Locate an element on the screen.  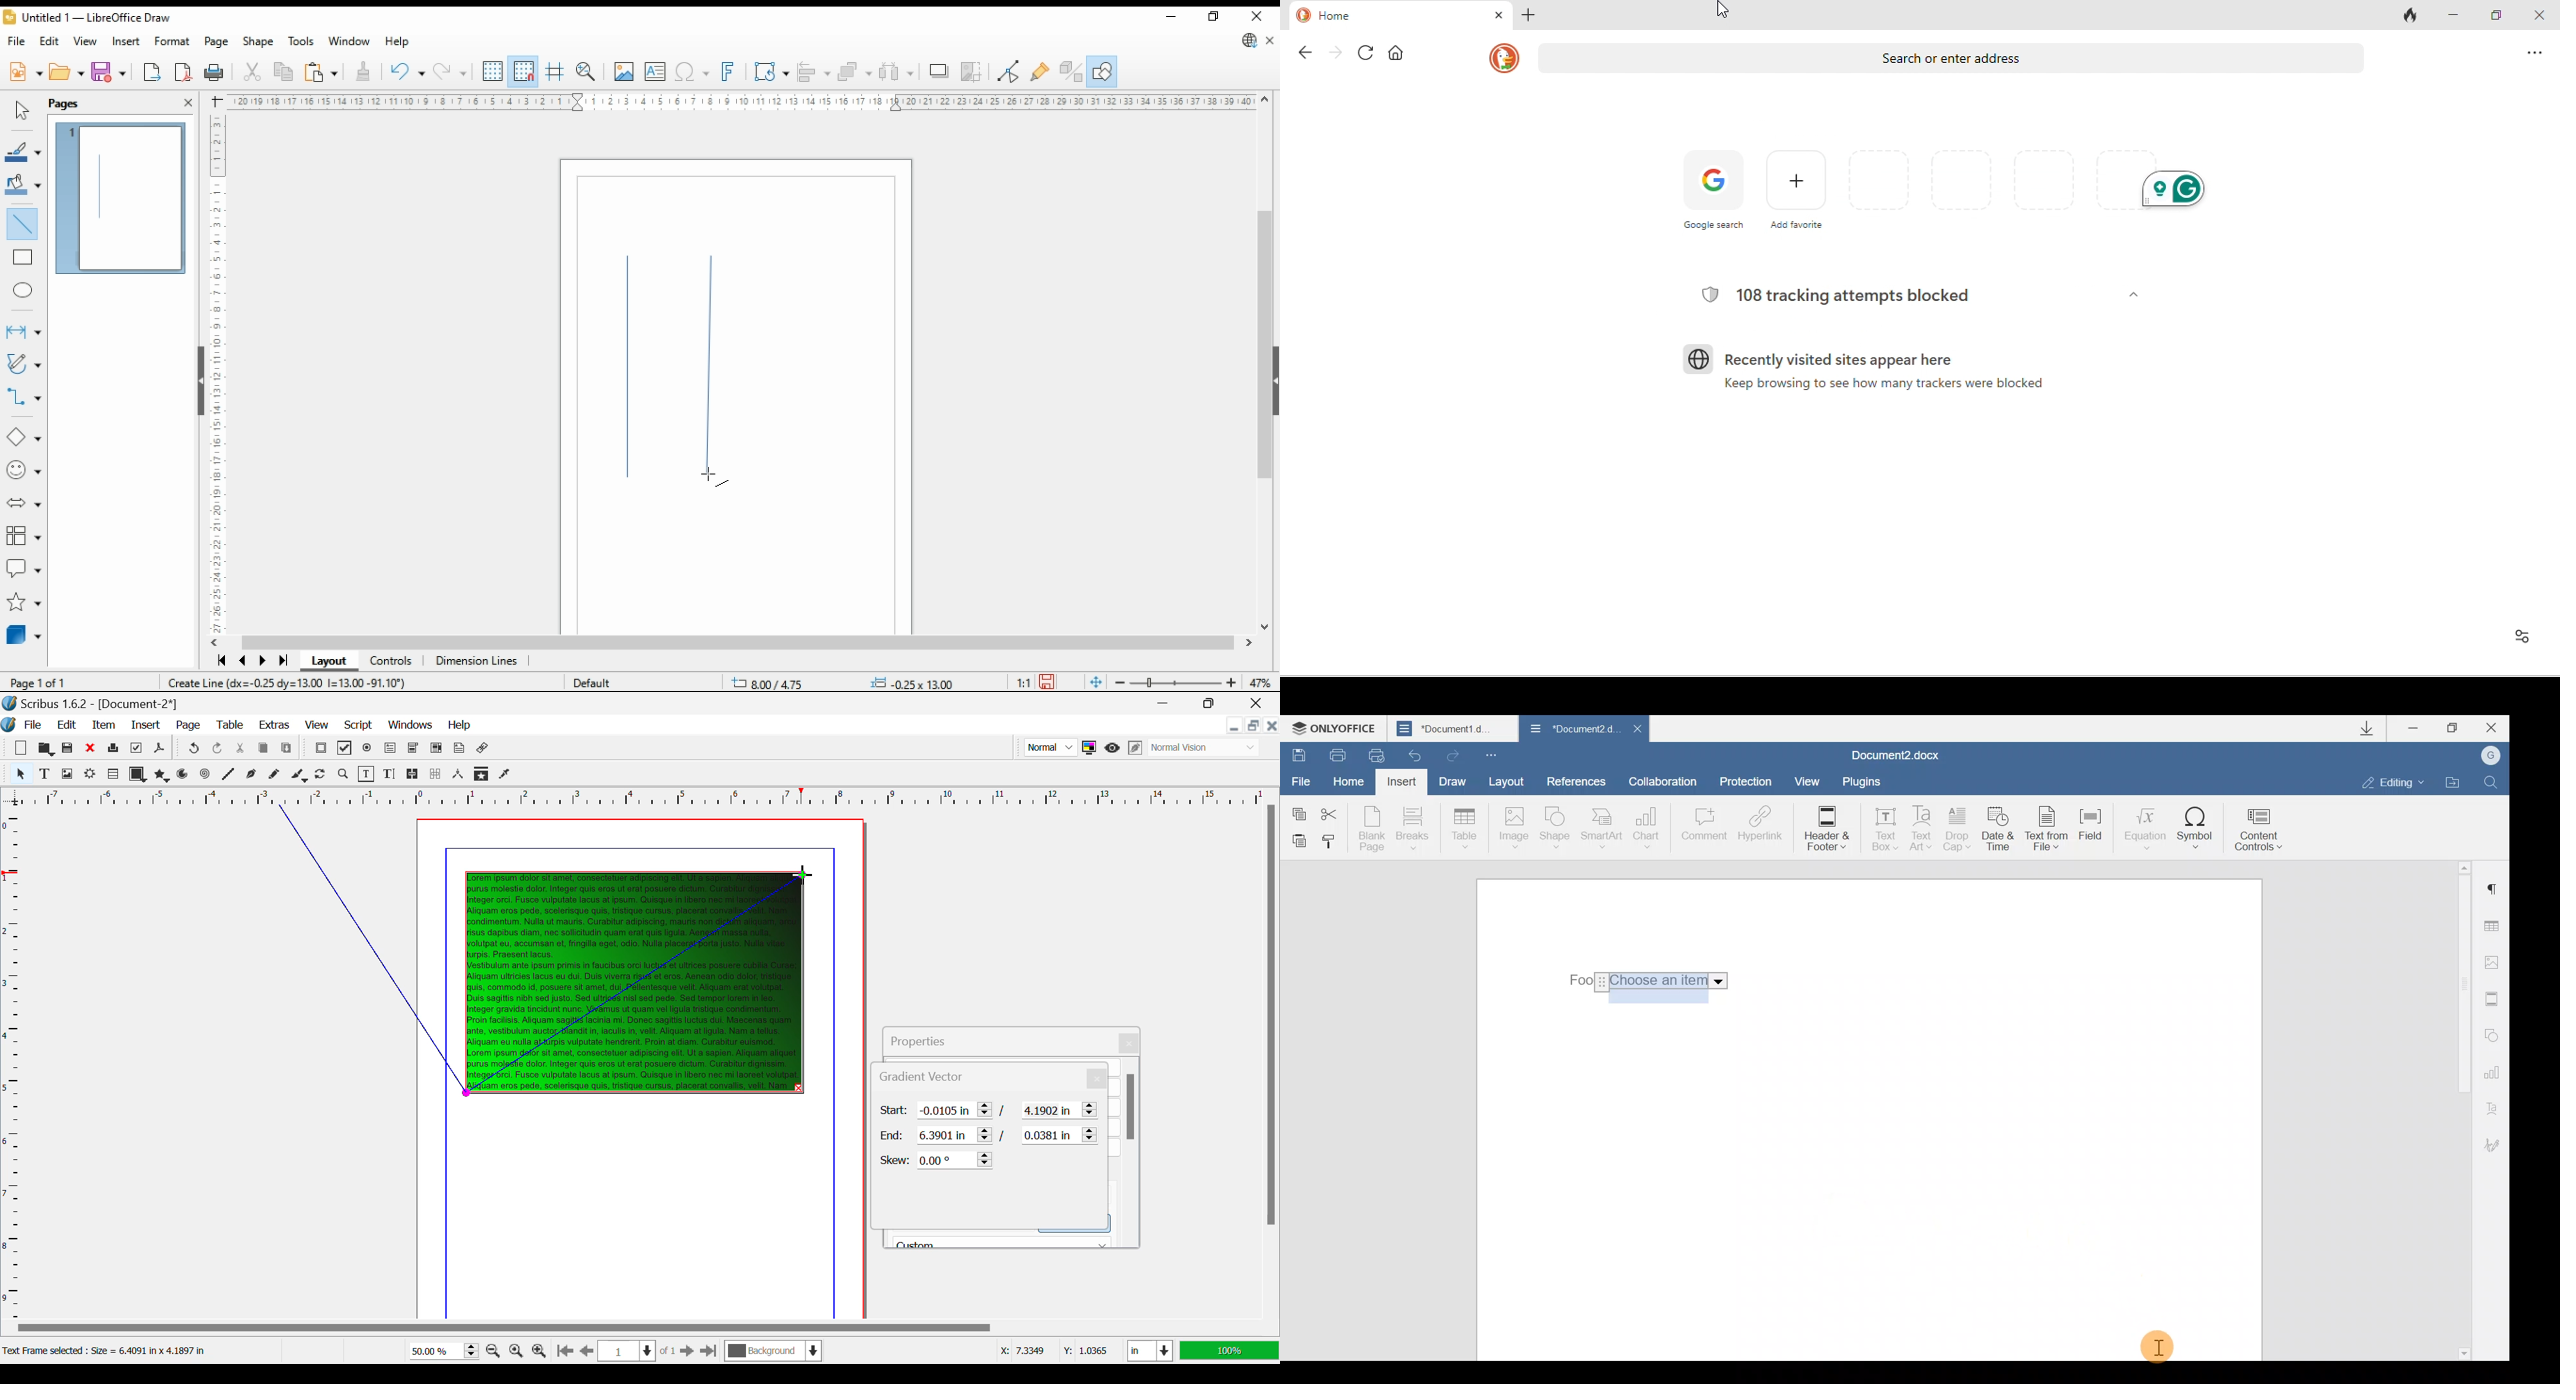
paste is located at coordinates (319, 72).